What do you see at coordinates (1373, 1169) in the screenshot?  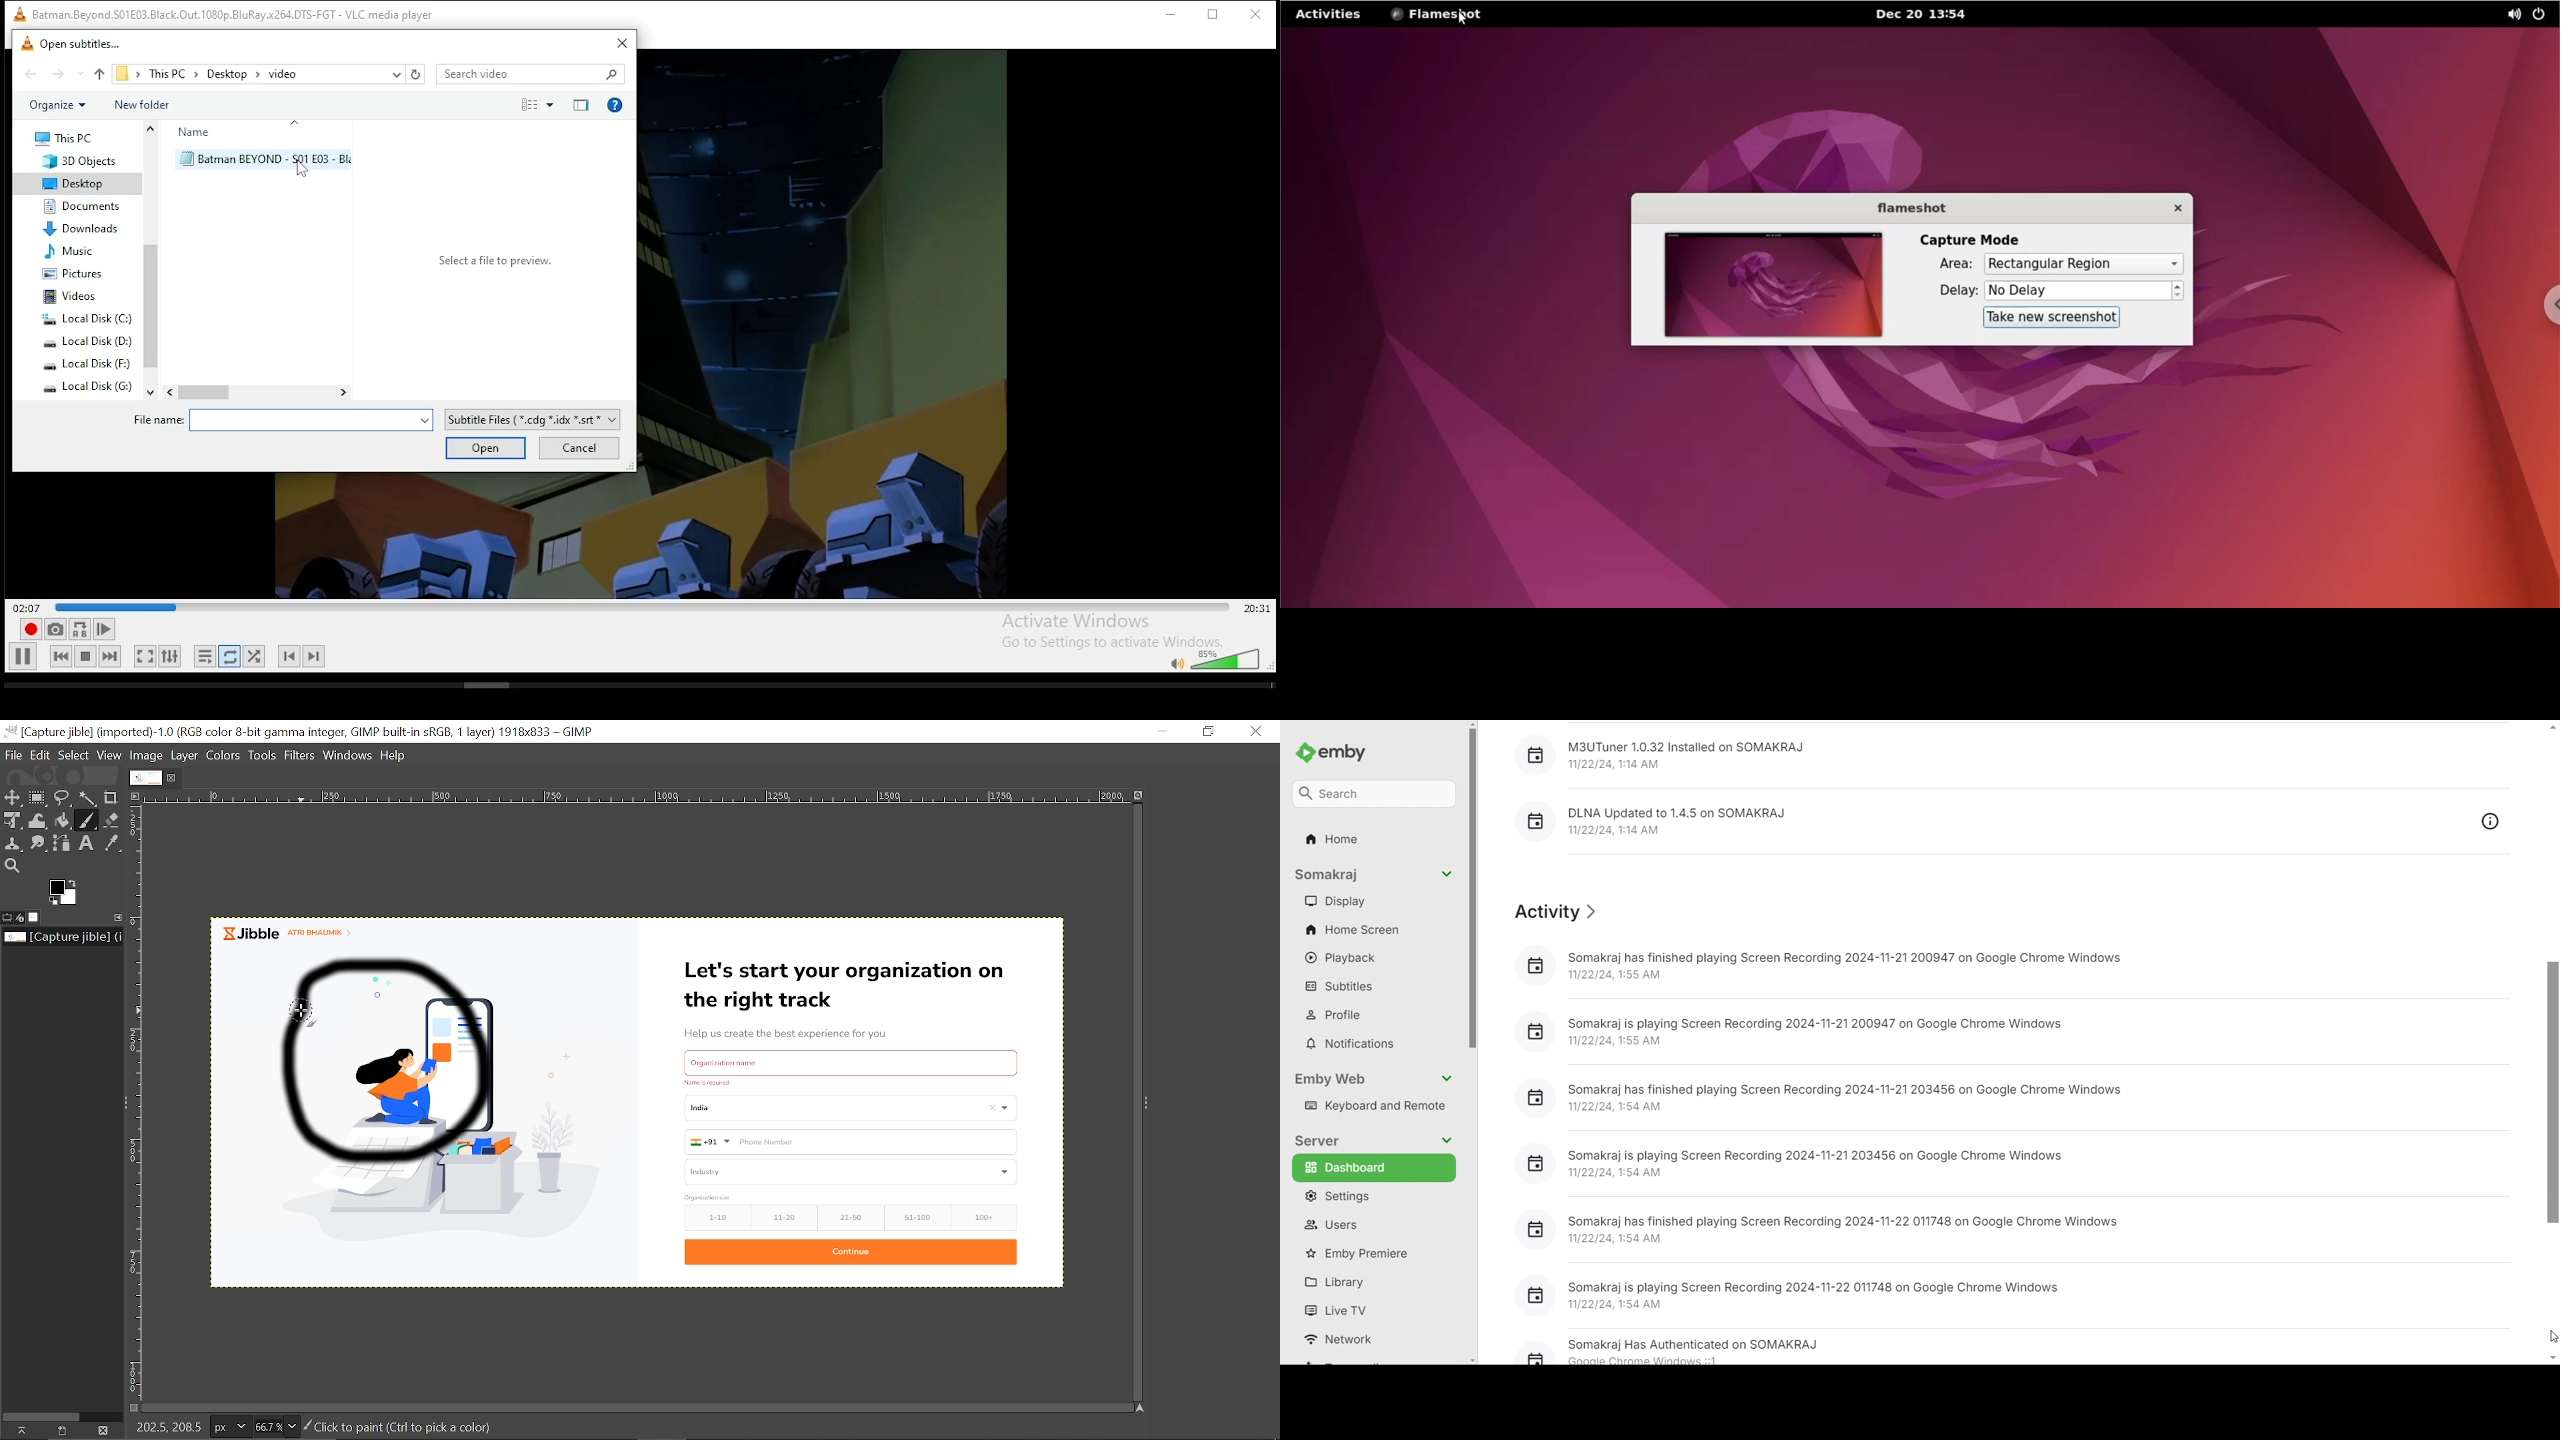 I see `dashboard` at bounding box center [1373, 1169].